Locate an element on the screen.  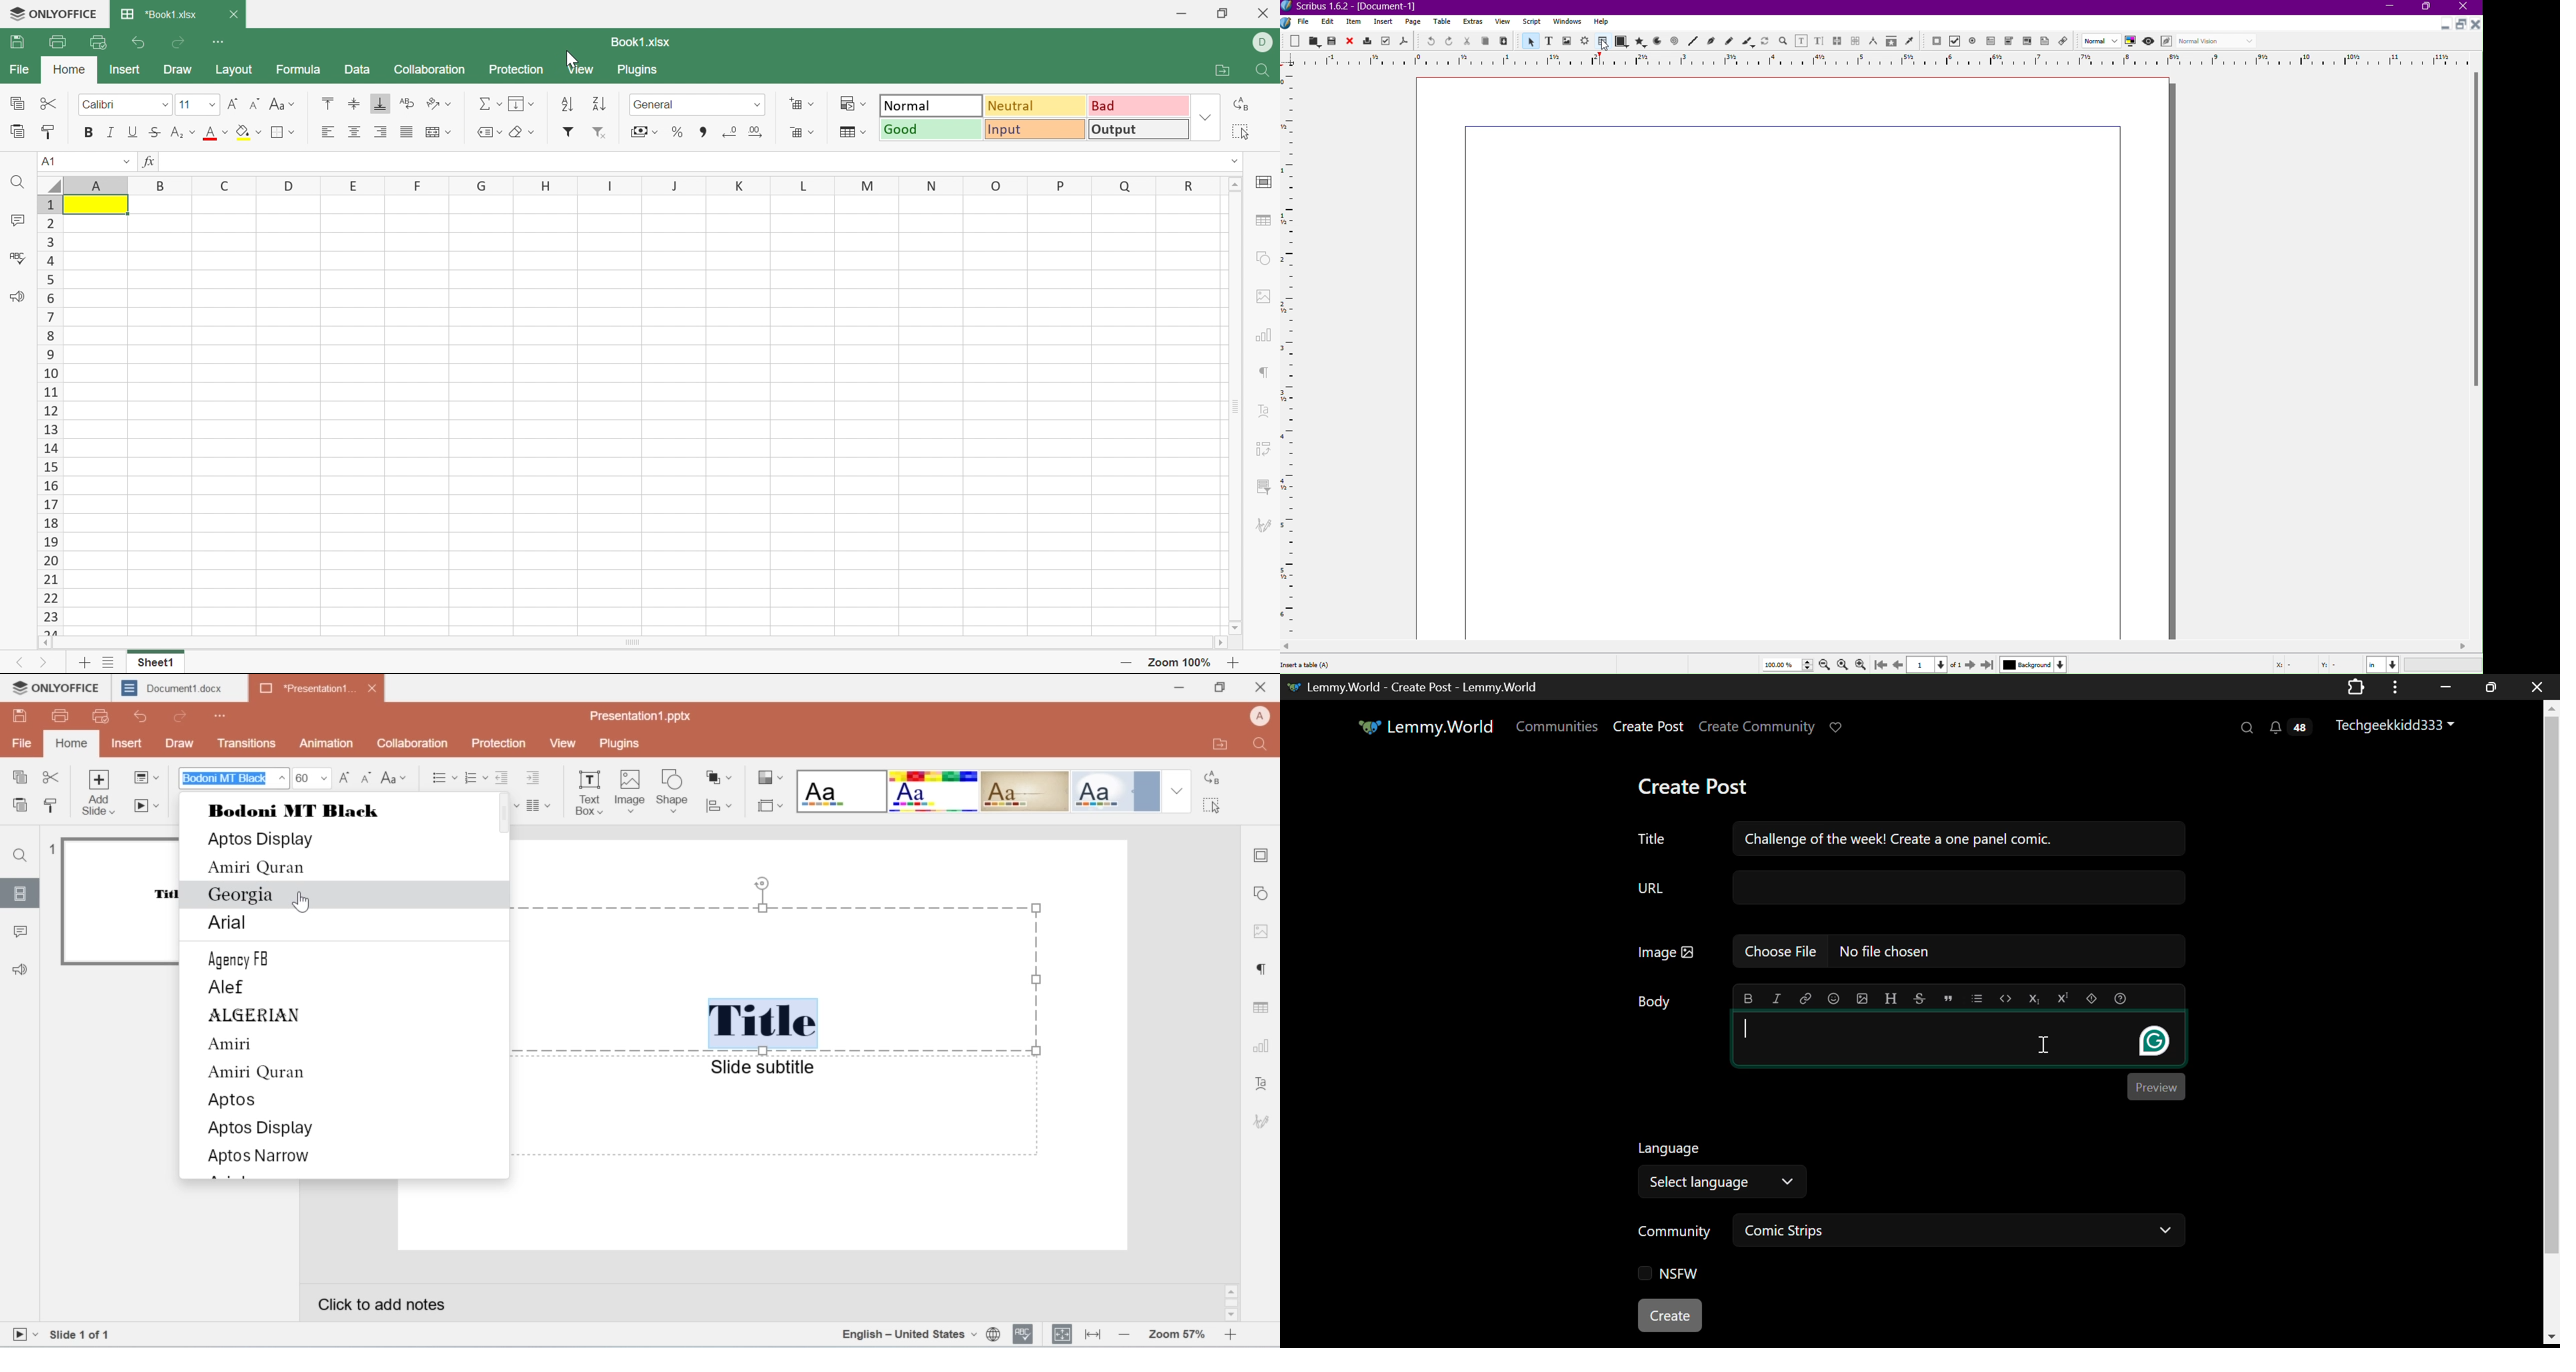
canvas is located at coordinates (818, 1046).